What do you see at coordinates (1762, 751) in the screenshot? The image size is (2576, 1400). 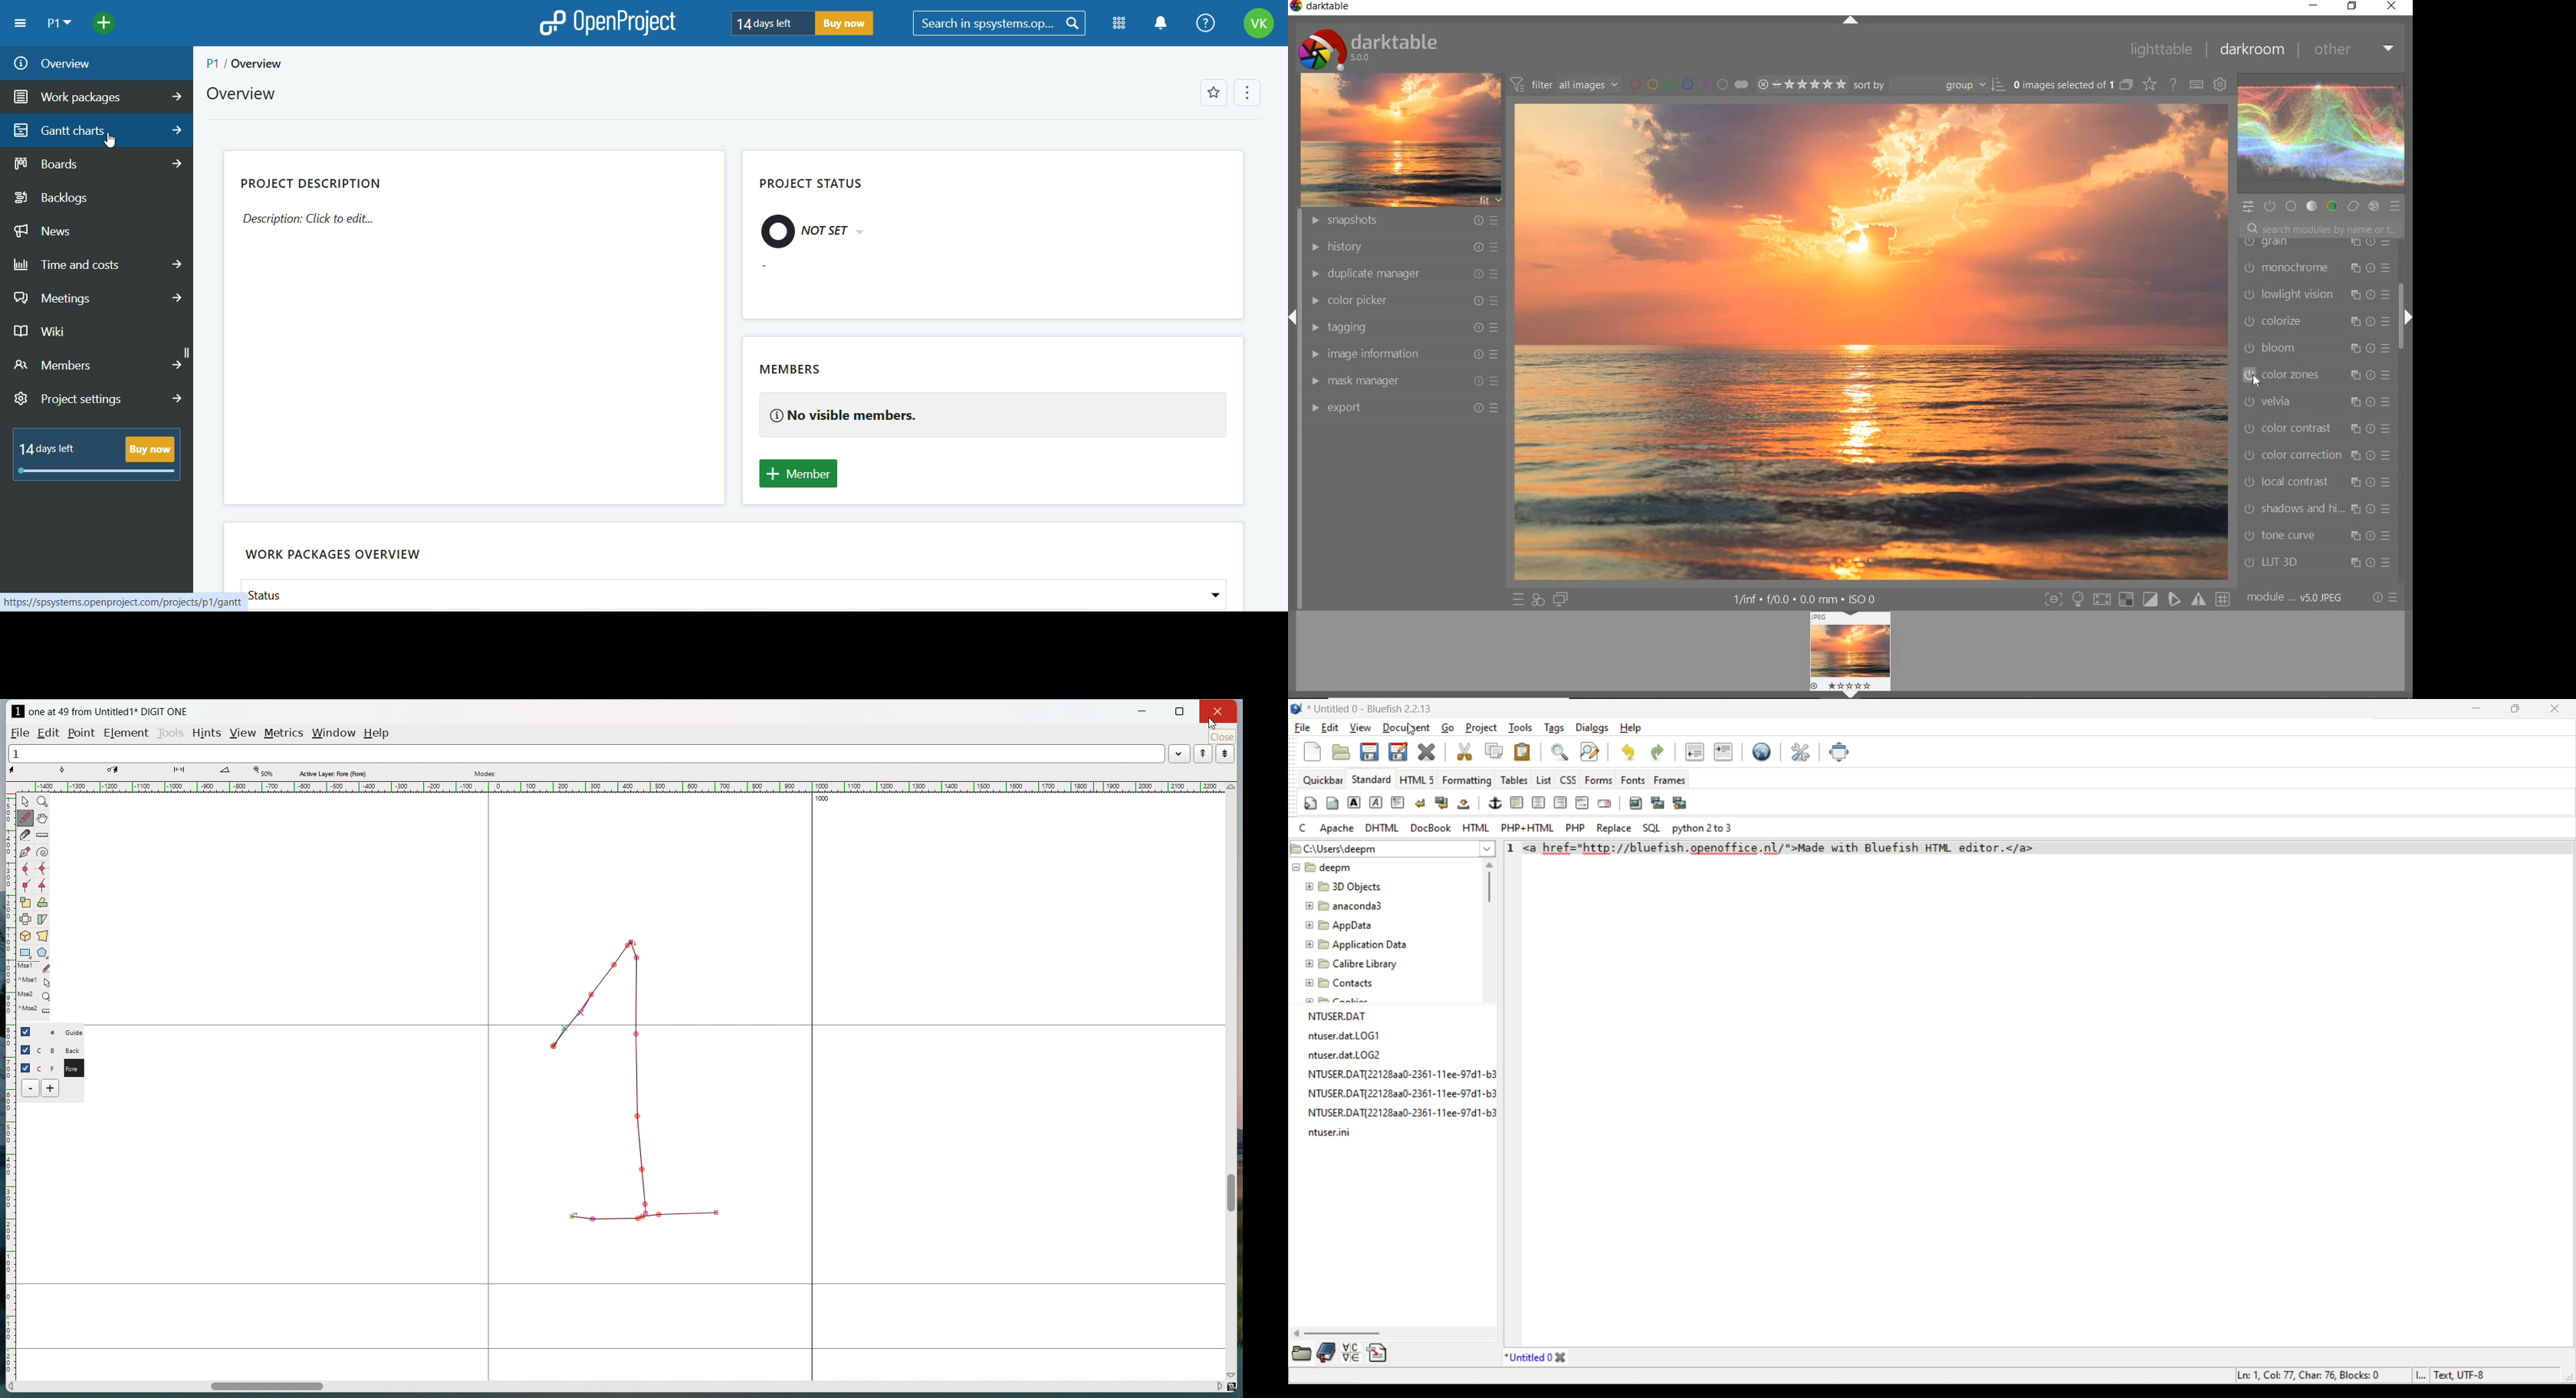 I see `preview in browser` at bounding box center [1762, 751].